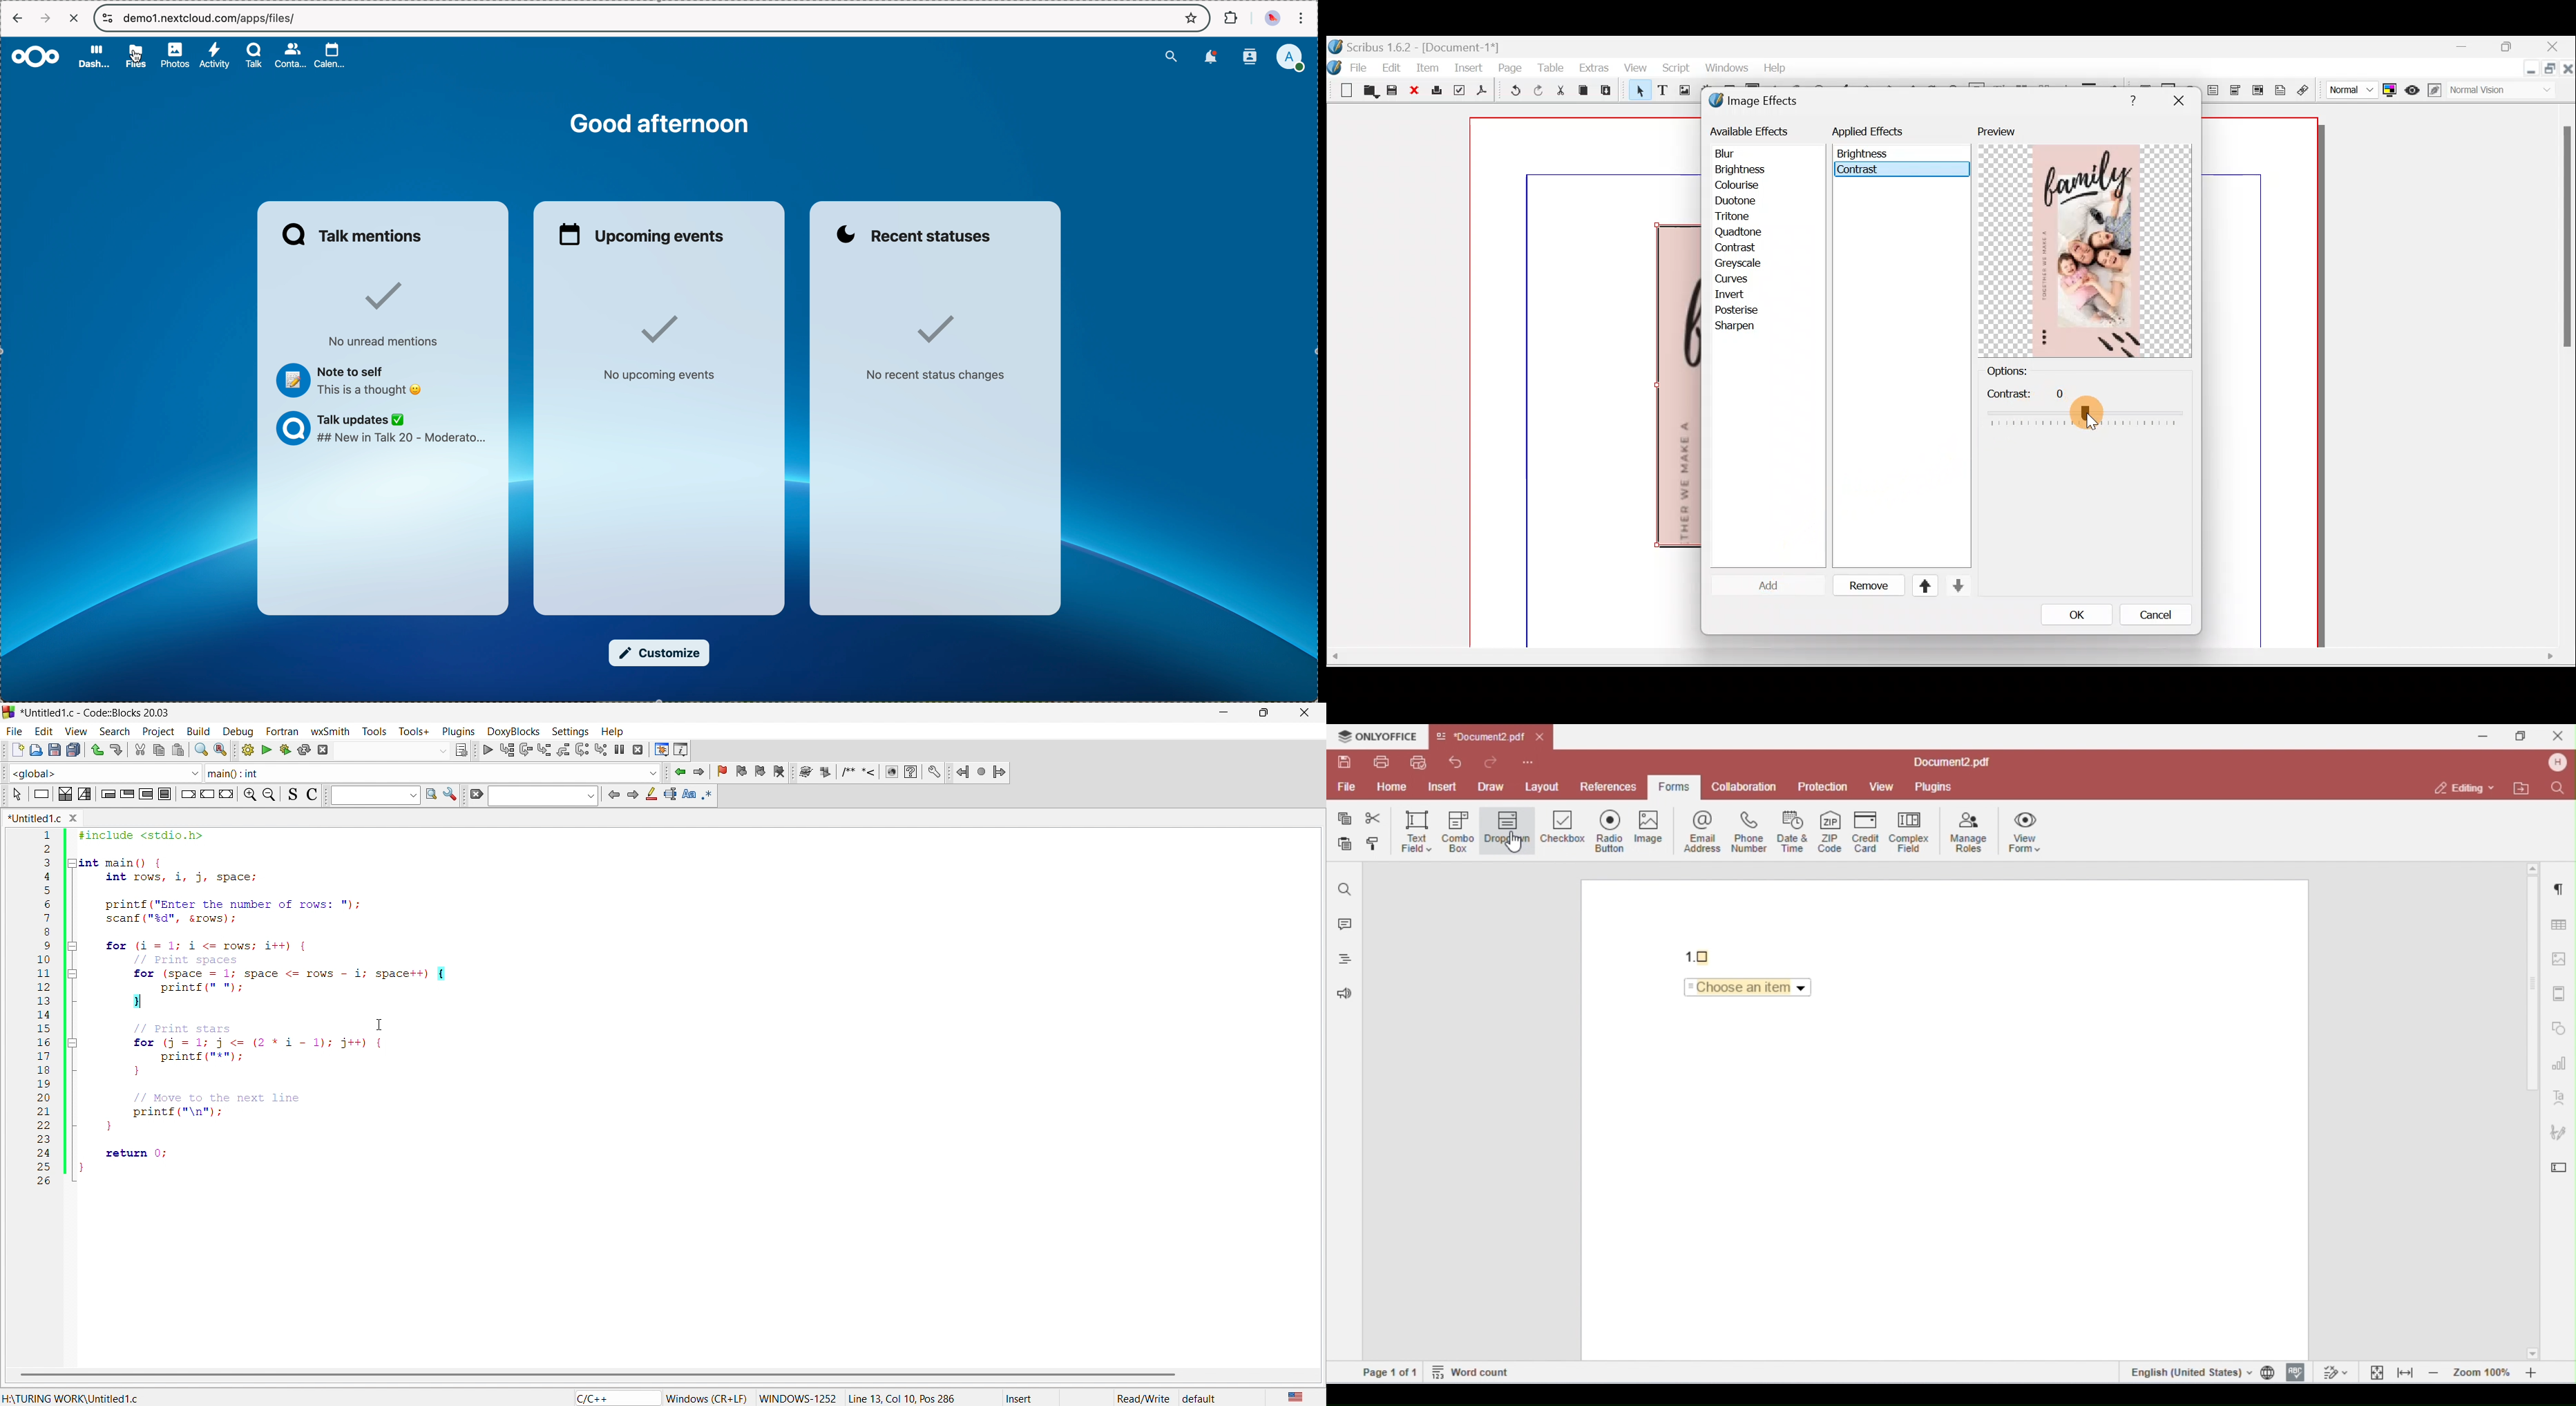 The width and height of the screenshot is (2576, 1428). What do you see at coordinates (582, 750) in the screenshot?
I see `next instruction` at bounding box center [582, 750].